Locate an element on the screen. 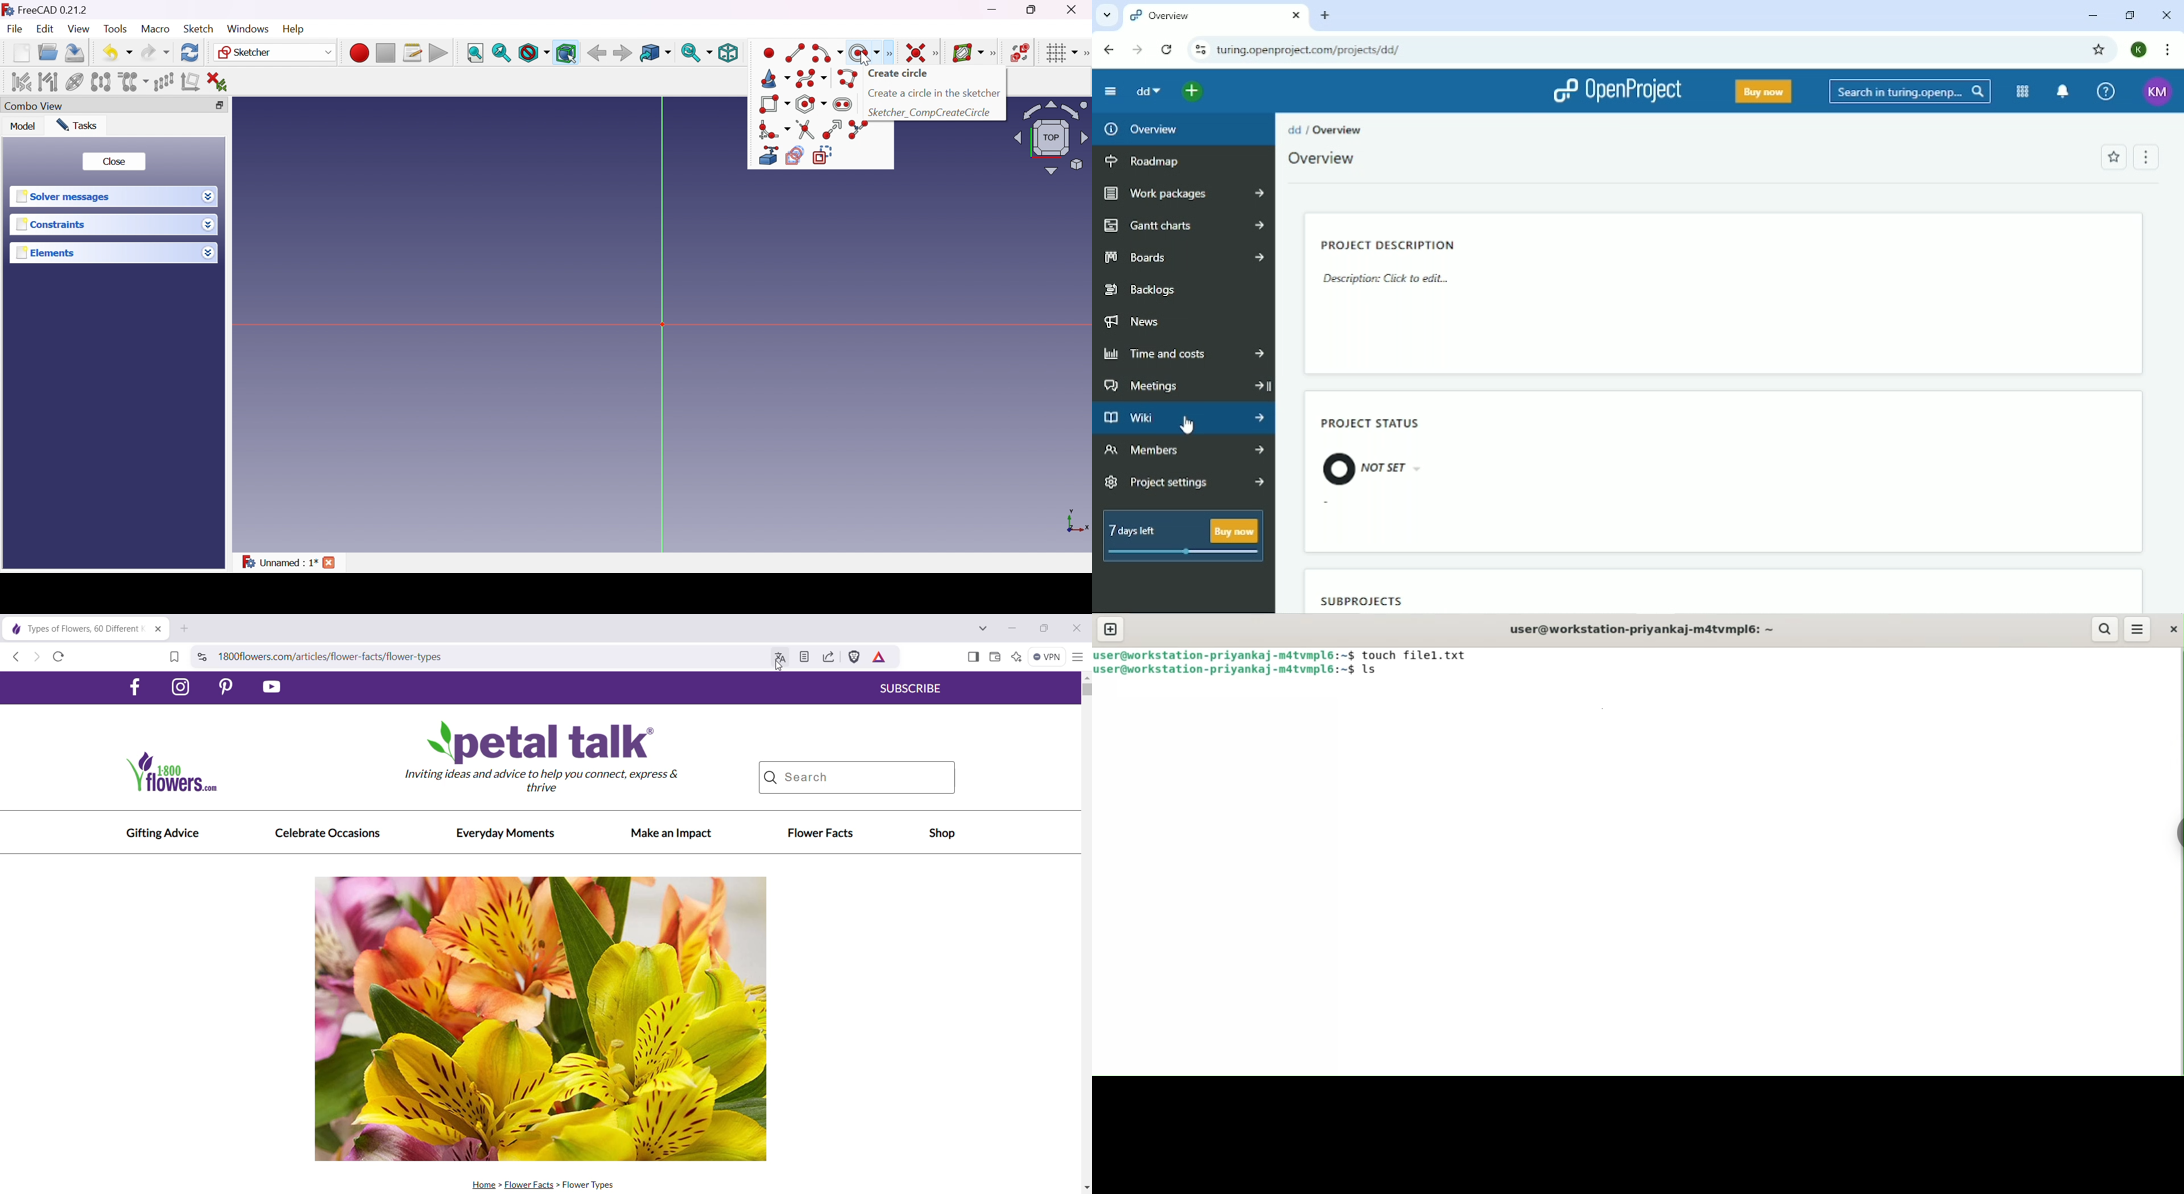 This screenshot has width=2184, height=1204. Model is located at coordinates (24, 127).